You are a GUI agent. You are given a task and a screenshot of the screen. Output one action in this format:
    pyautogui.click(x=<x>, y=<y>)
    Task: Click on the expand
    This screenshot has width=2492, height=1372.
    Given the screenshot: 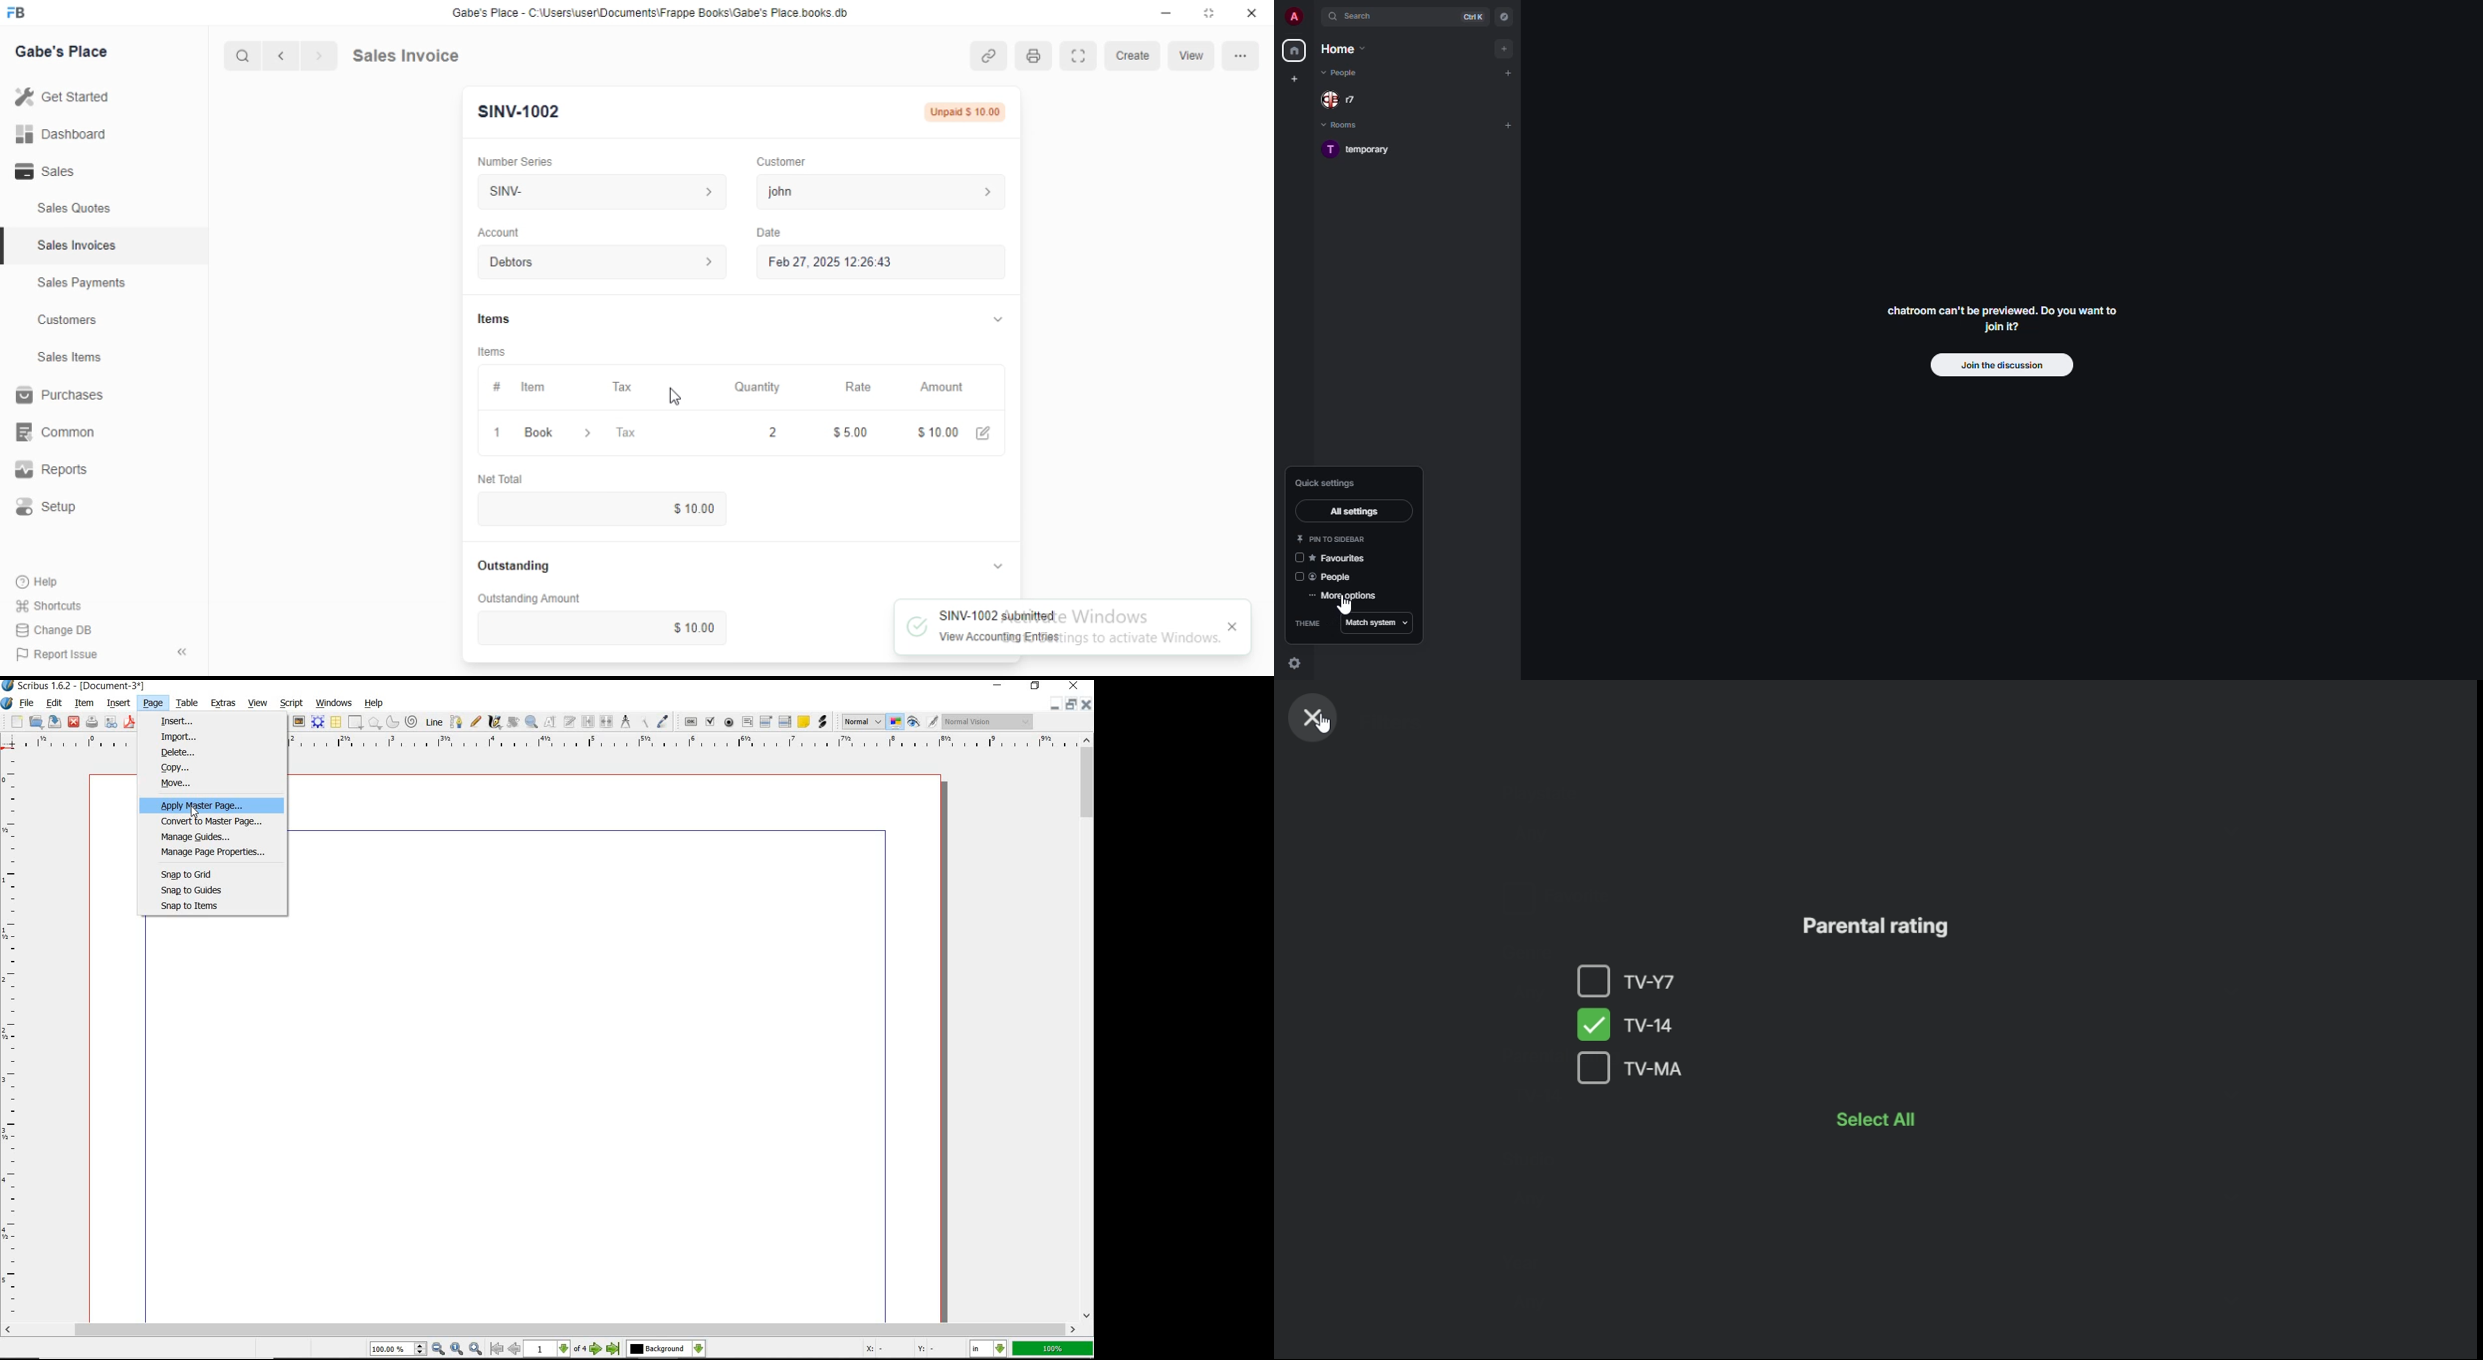 What is the action you would take?
    pyautogui.click(x=1314, y=18)
    